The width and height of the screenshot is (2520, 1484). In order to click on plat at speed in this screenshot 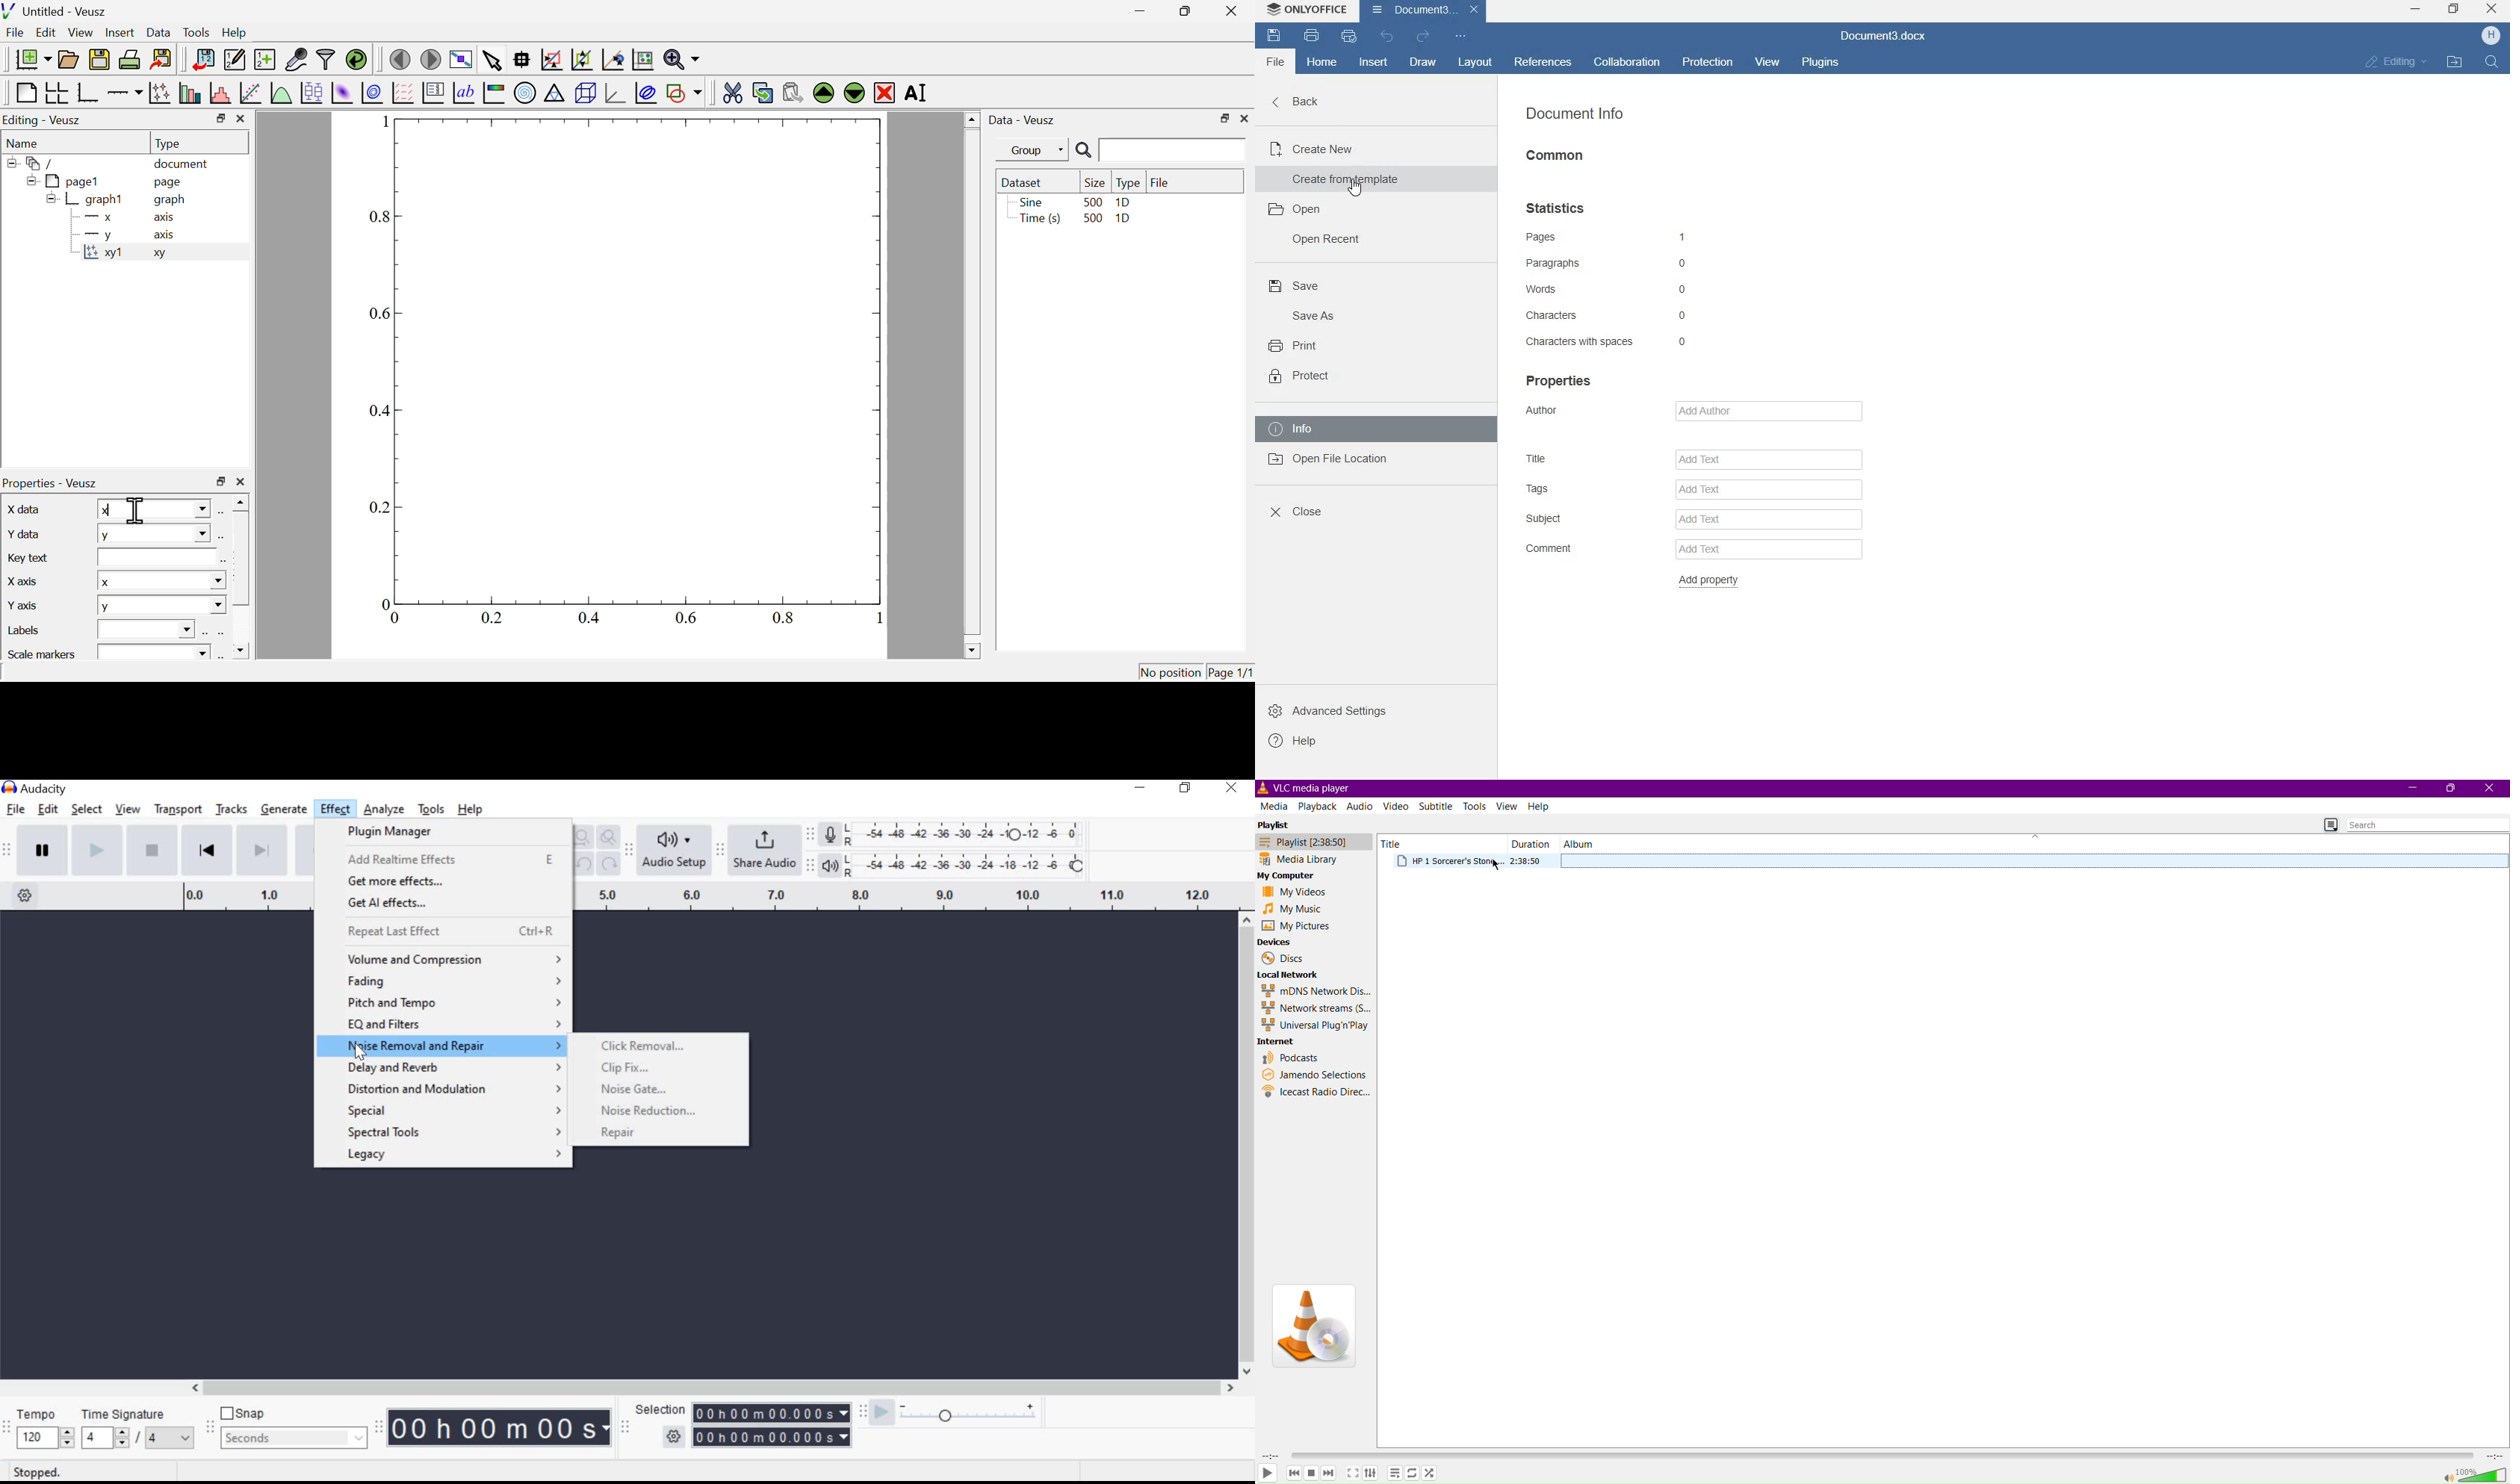, I will do `click(971, 1417)`.